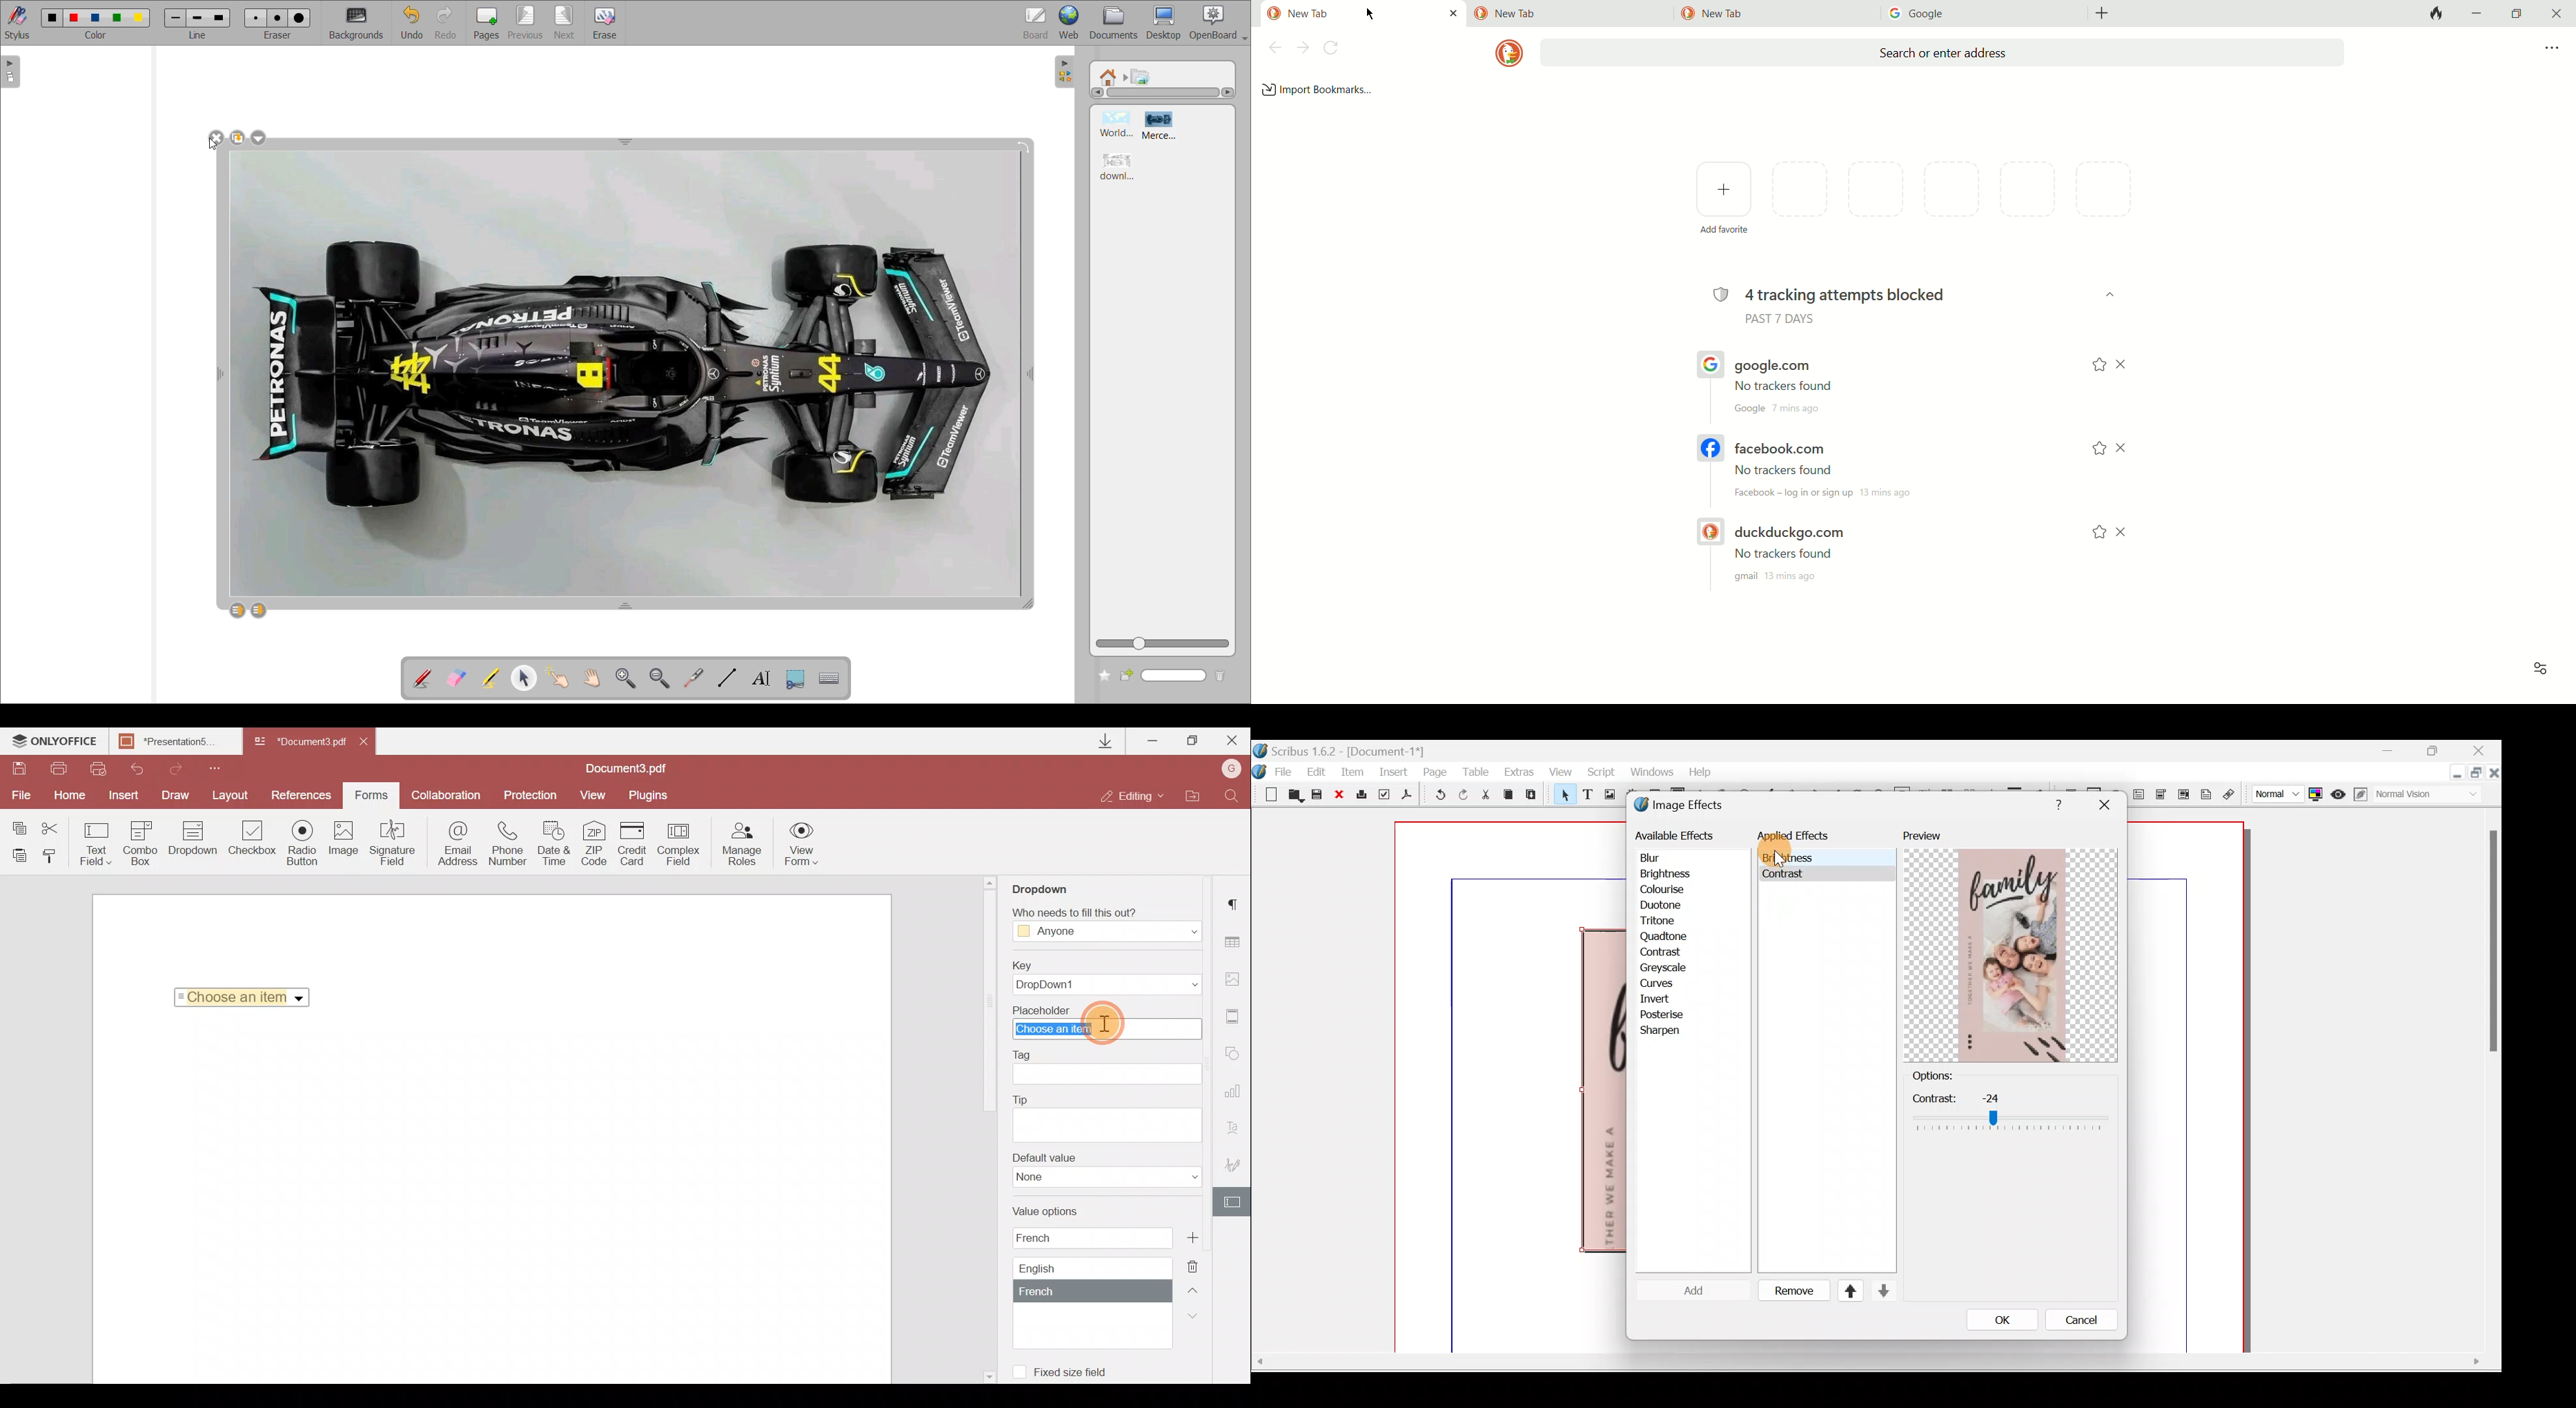 This screenshot has height=1428, width=2576. I want to click on Logo, so click(1259, 770).